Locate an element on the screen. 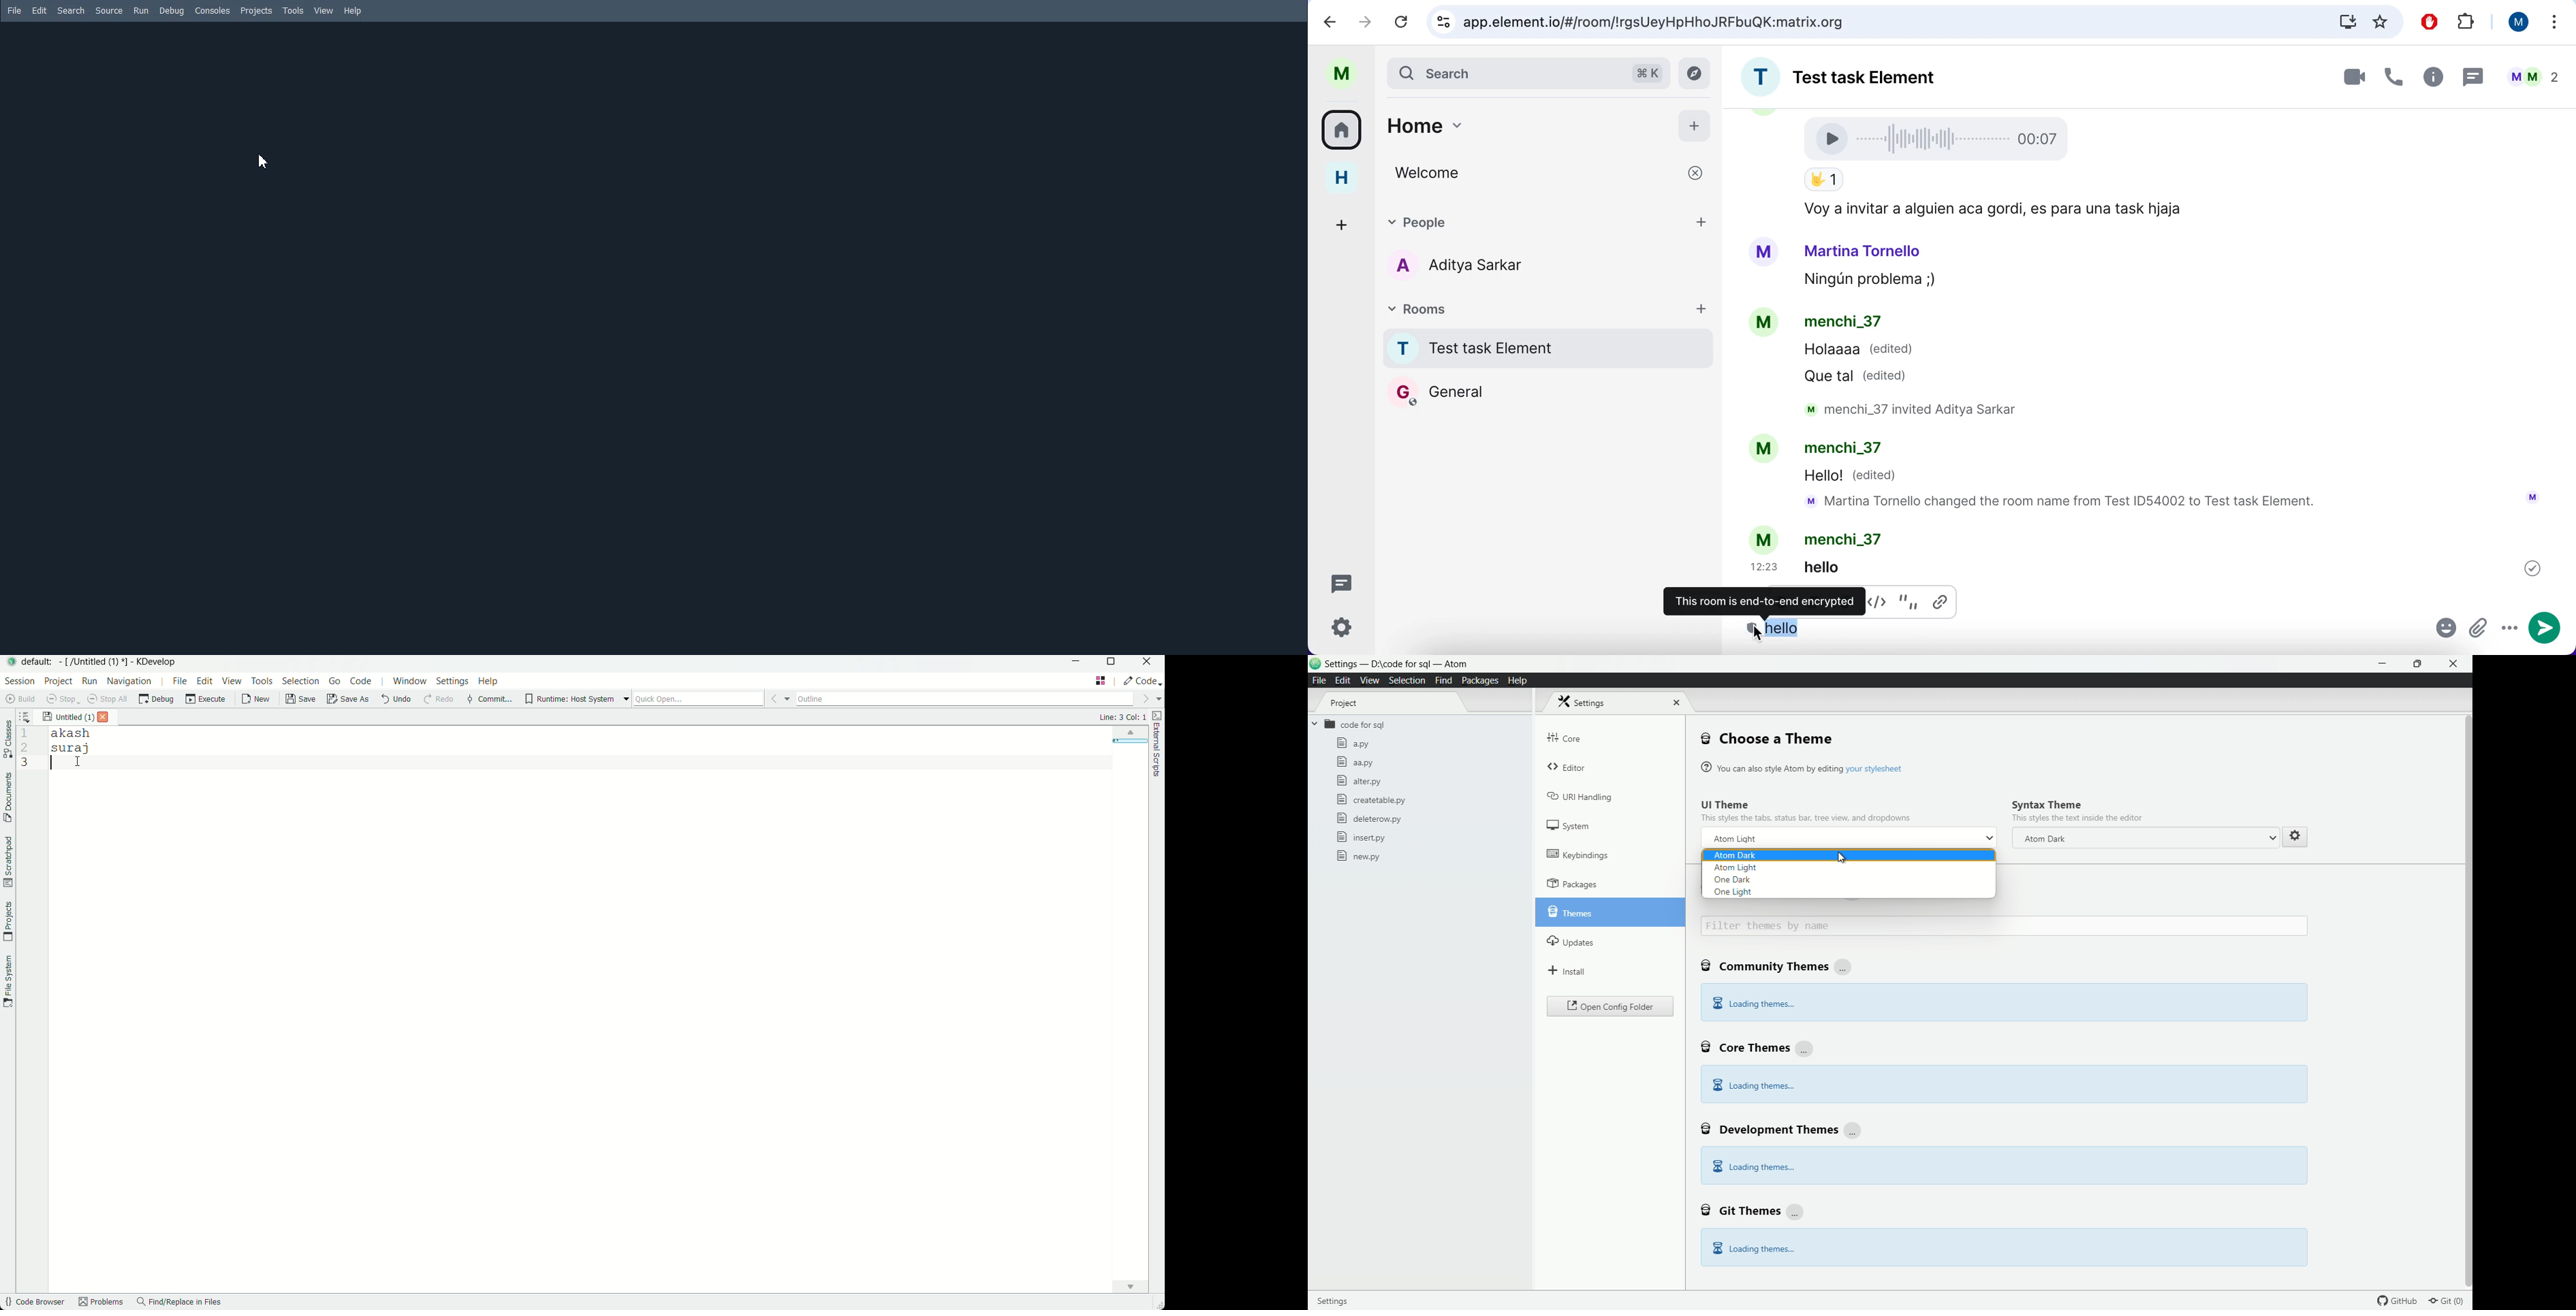 The image size is (2576, 1316). problems is located at coordinates (100, 1303).